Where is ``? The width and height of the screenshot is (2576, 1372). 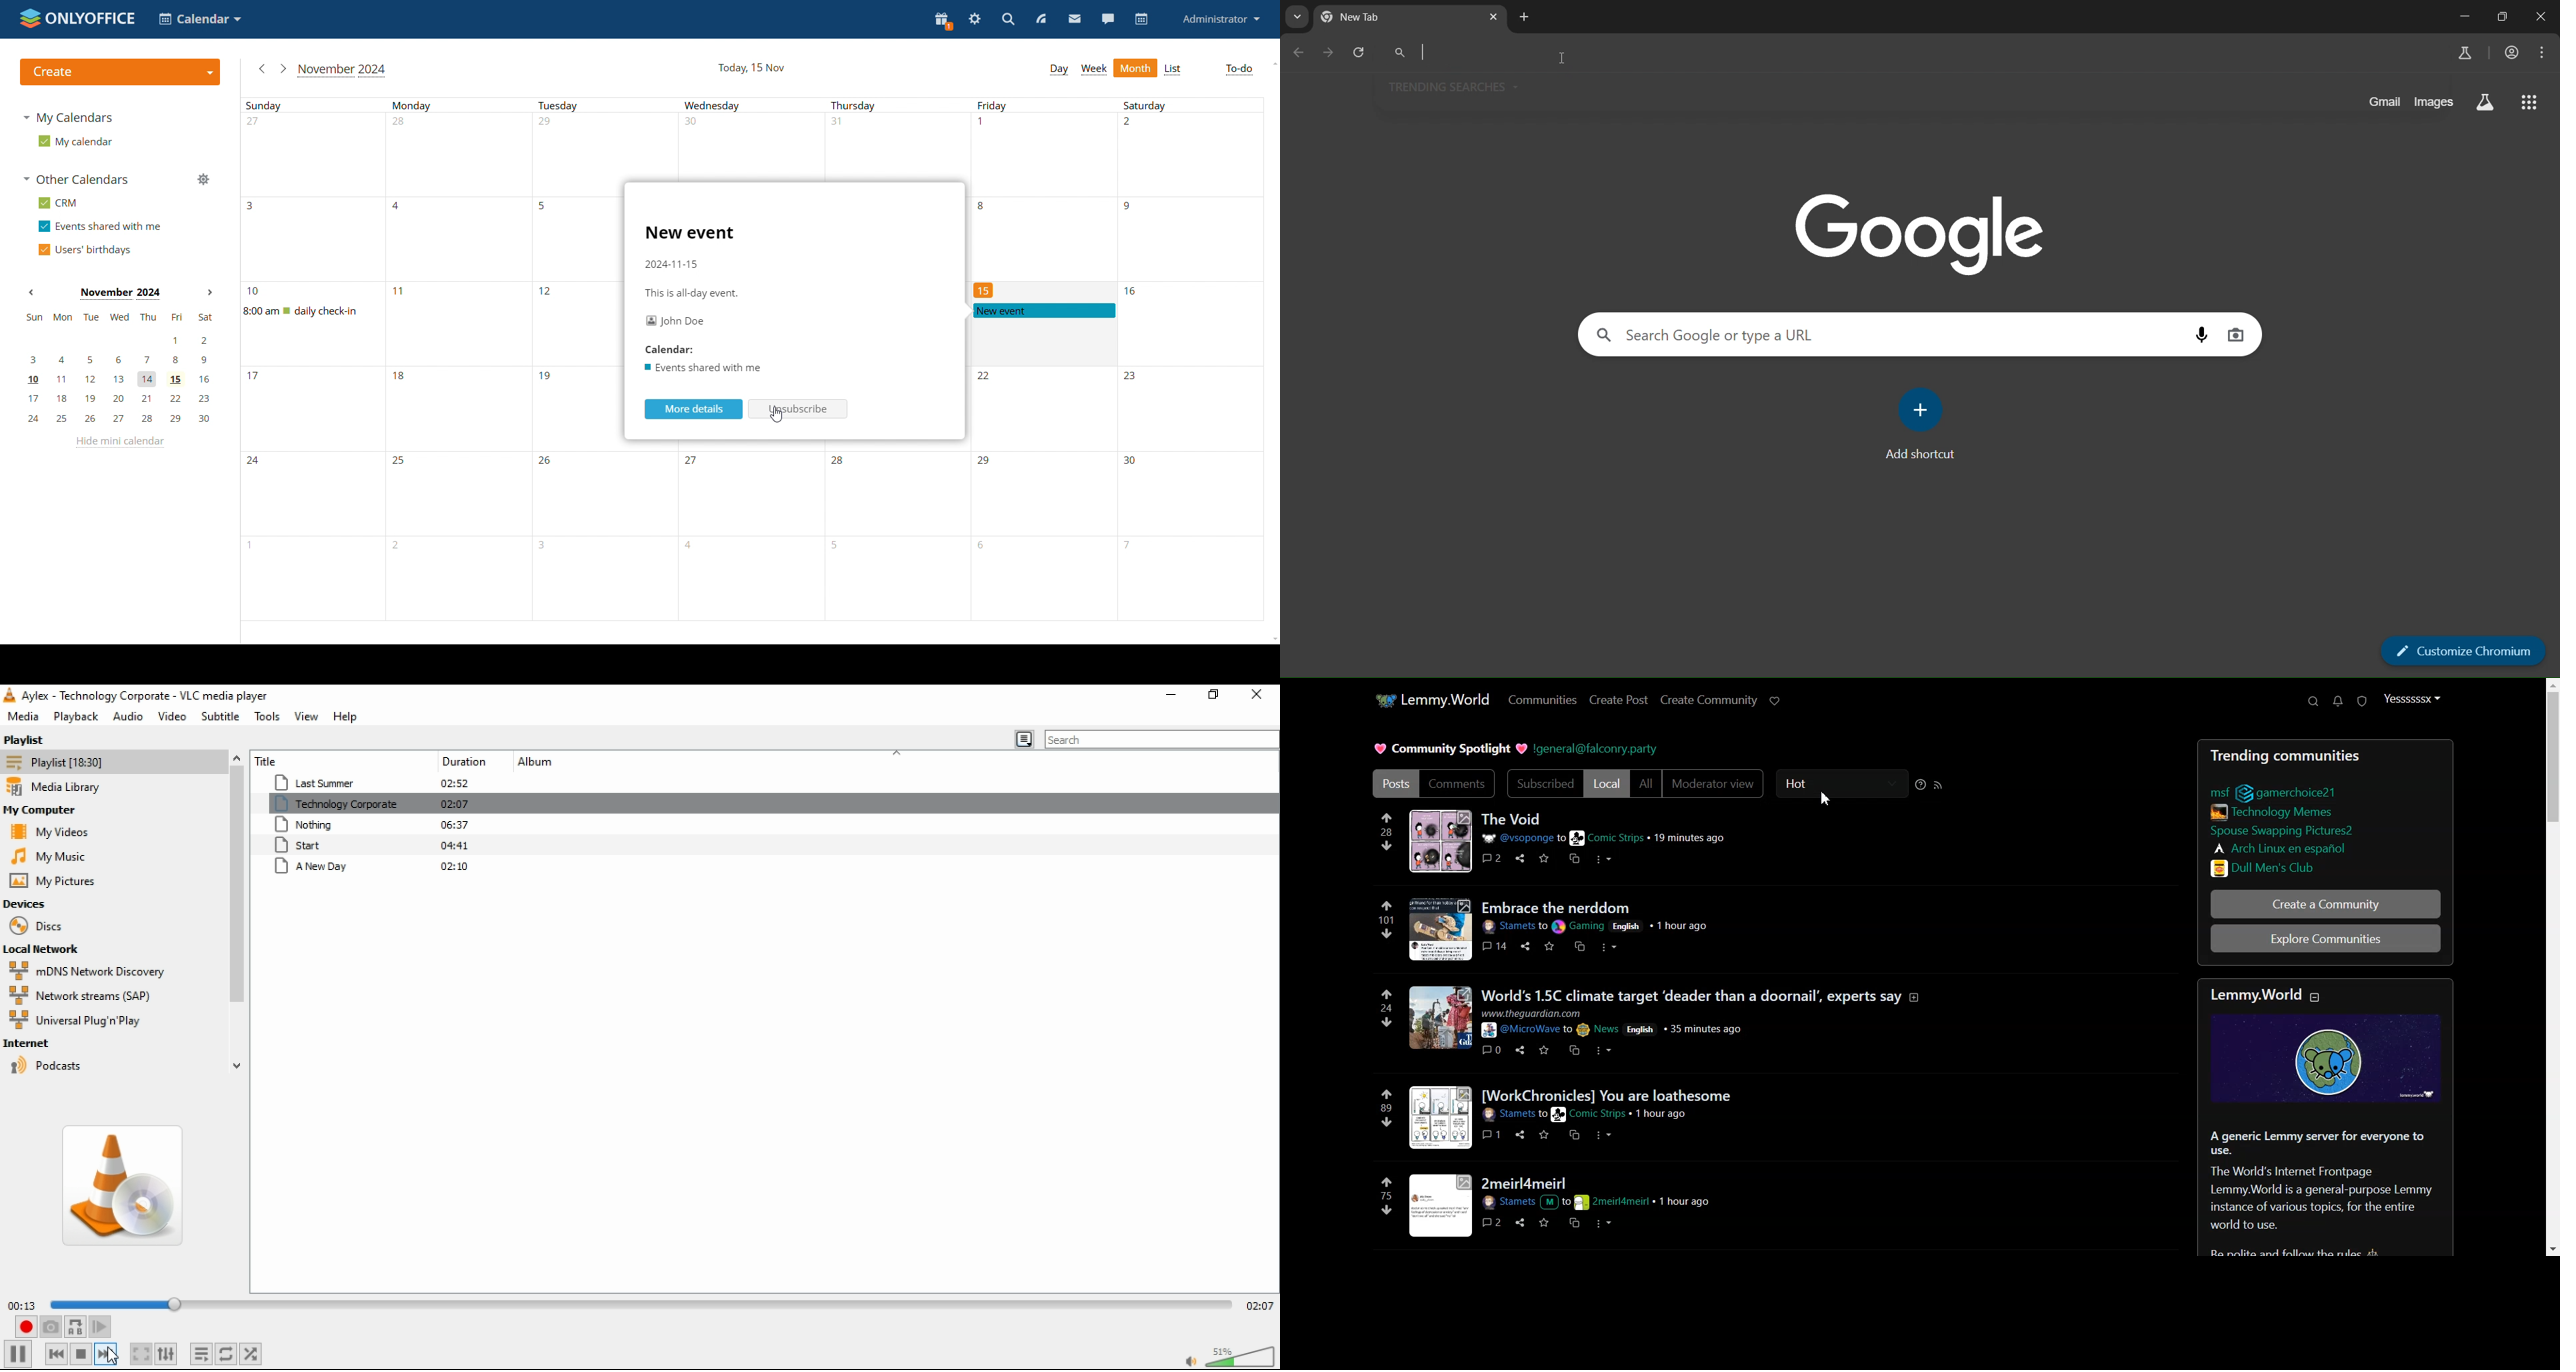  is located at coordinates (1492, 1049).